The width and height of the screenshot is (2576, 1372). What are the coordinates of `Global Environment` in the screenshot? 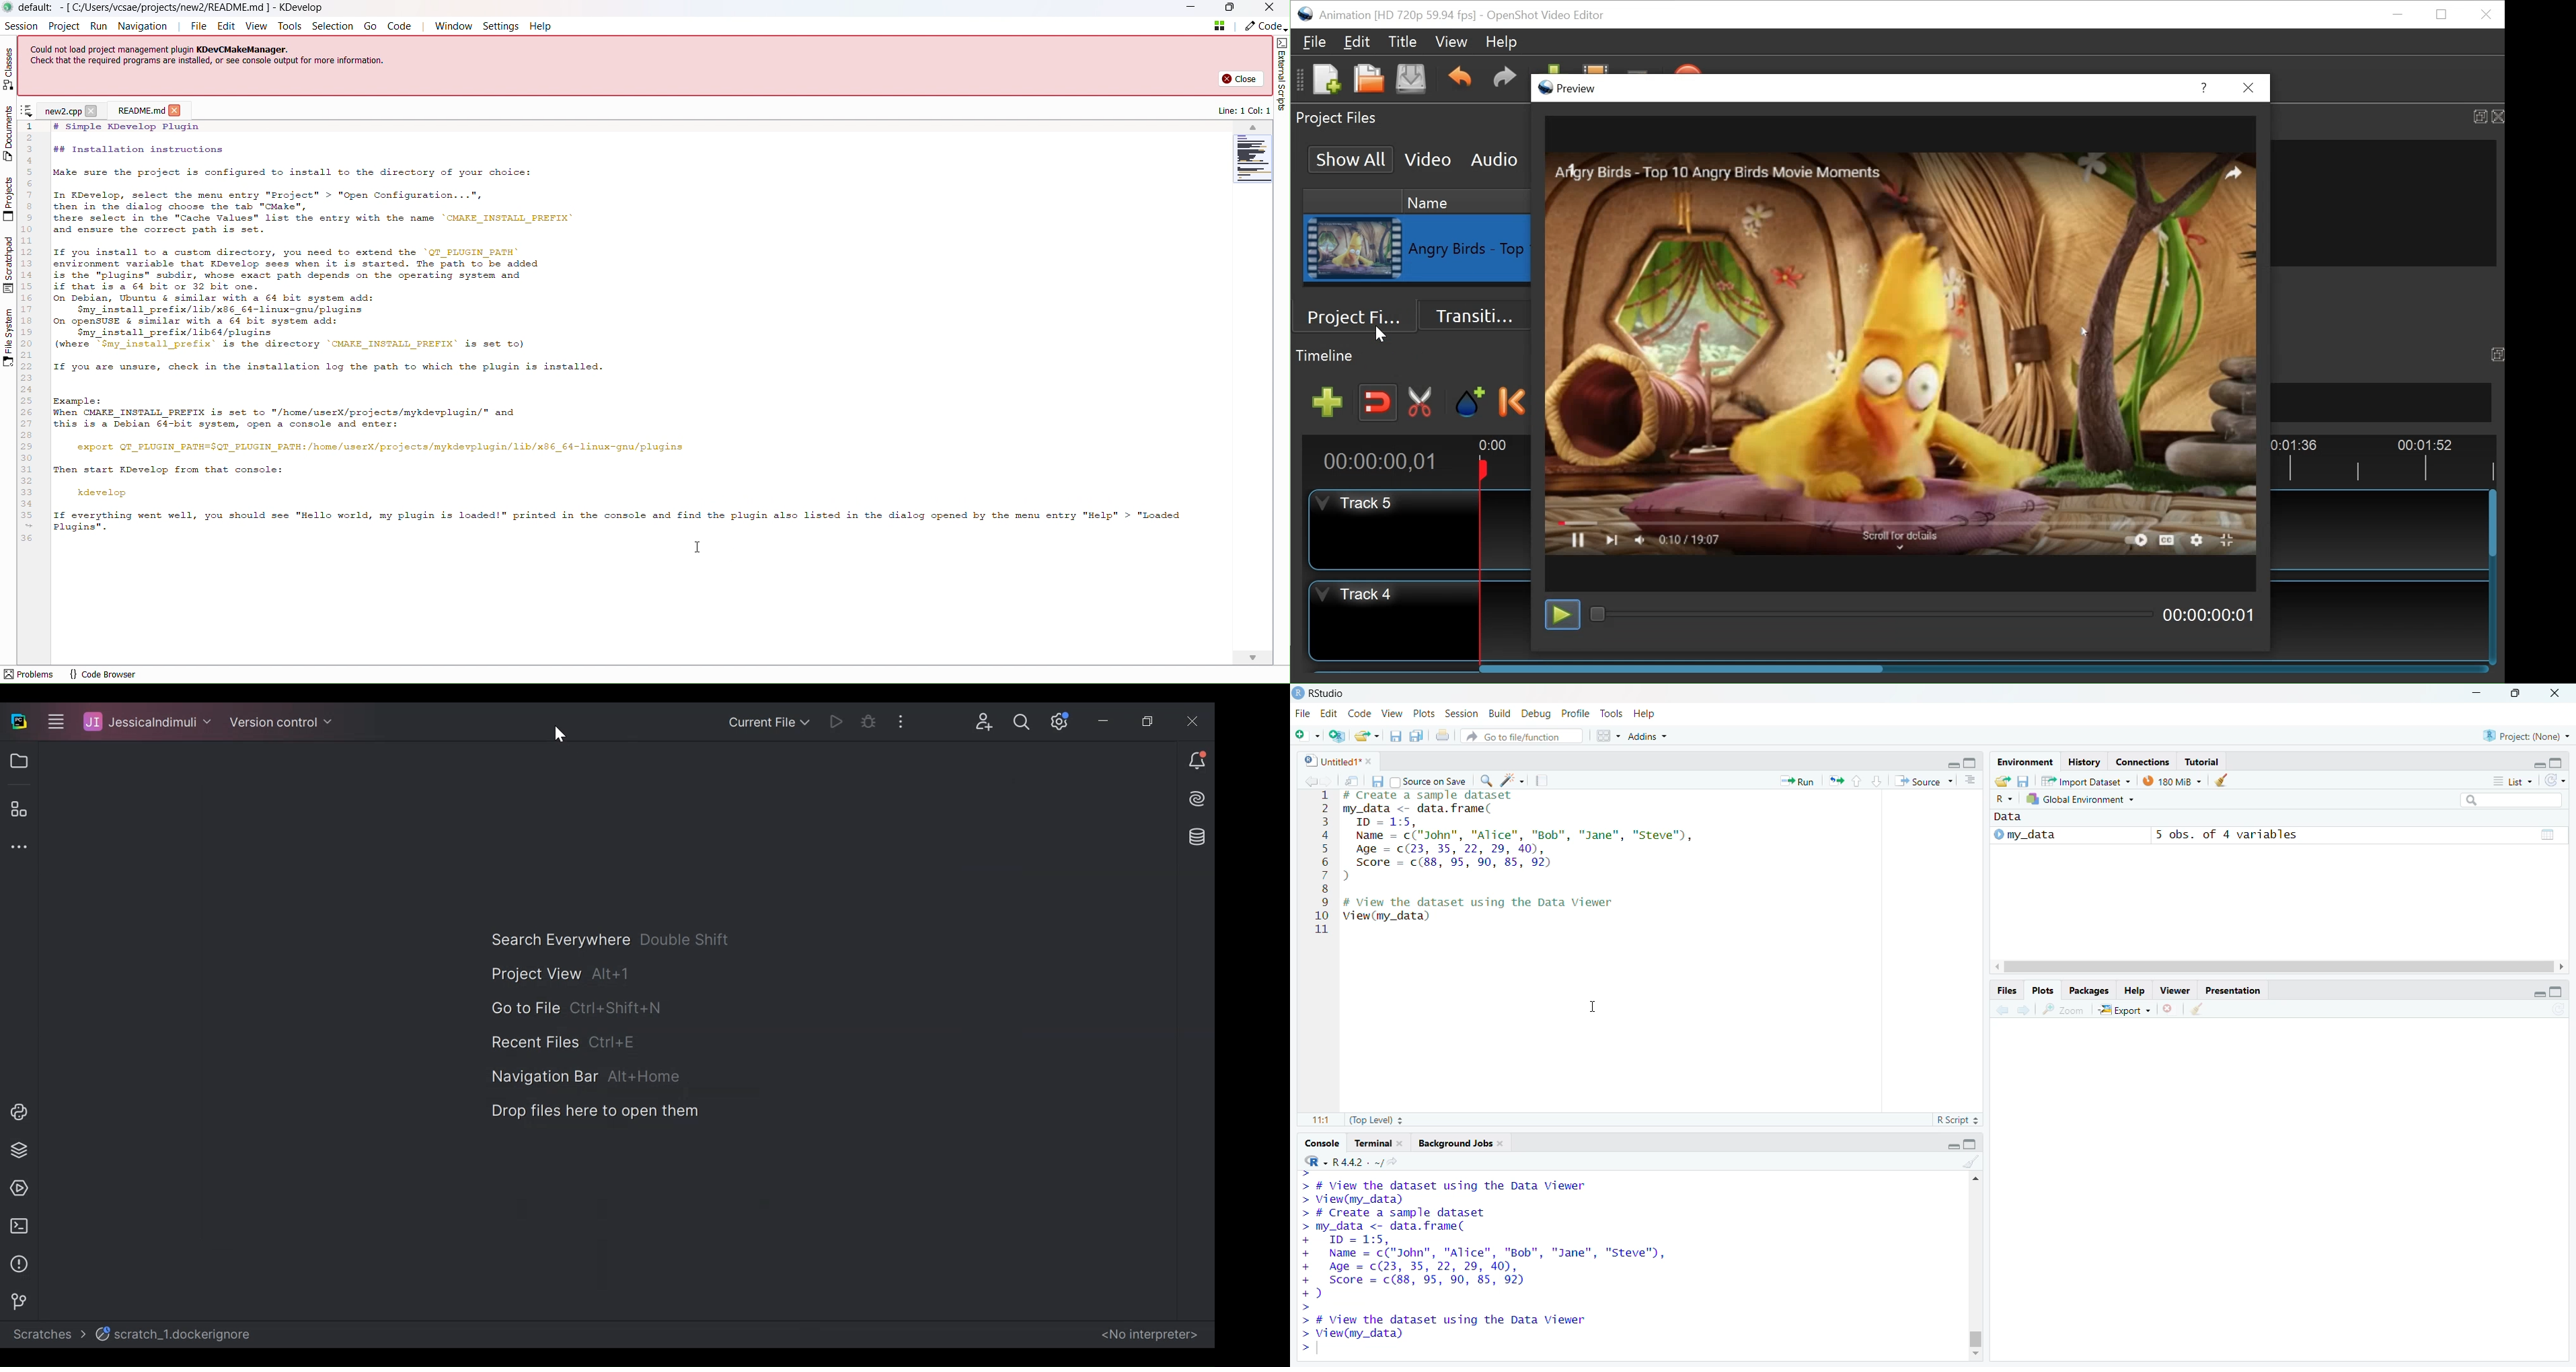 It's located at (2083, 799).